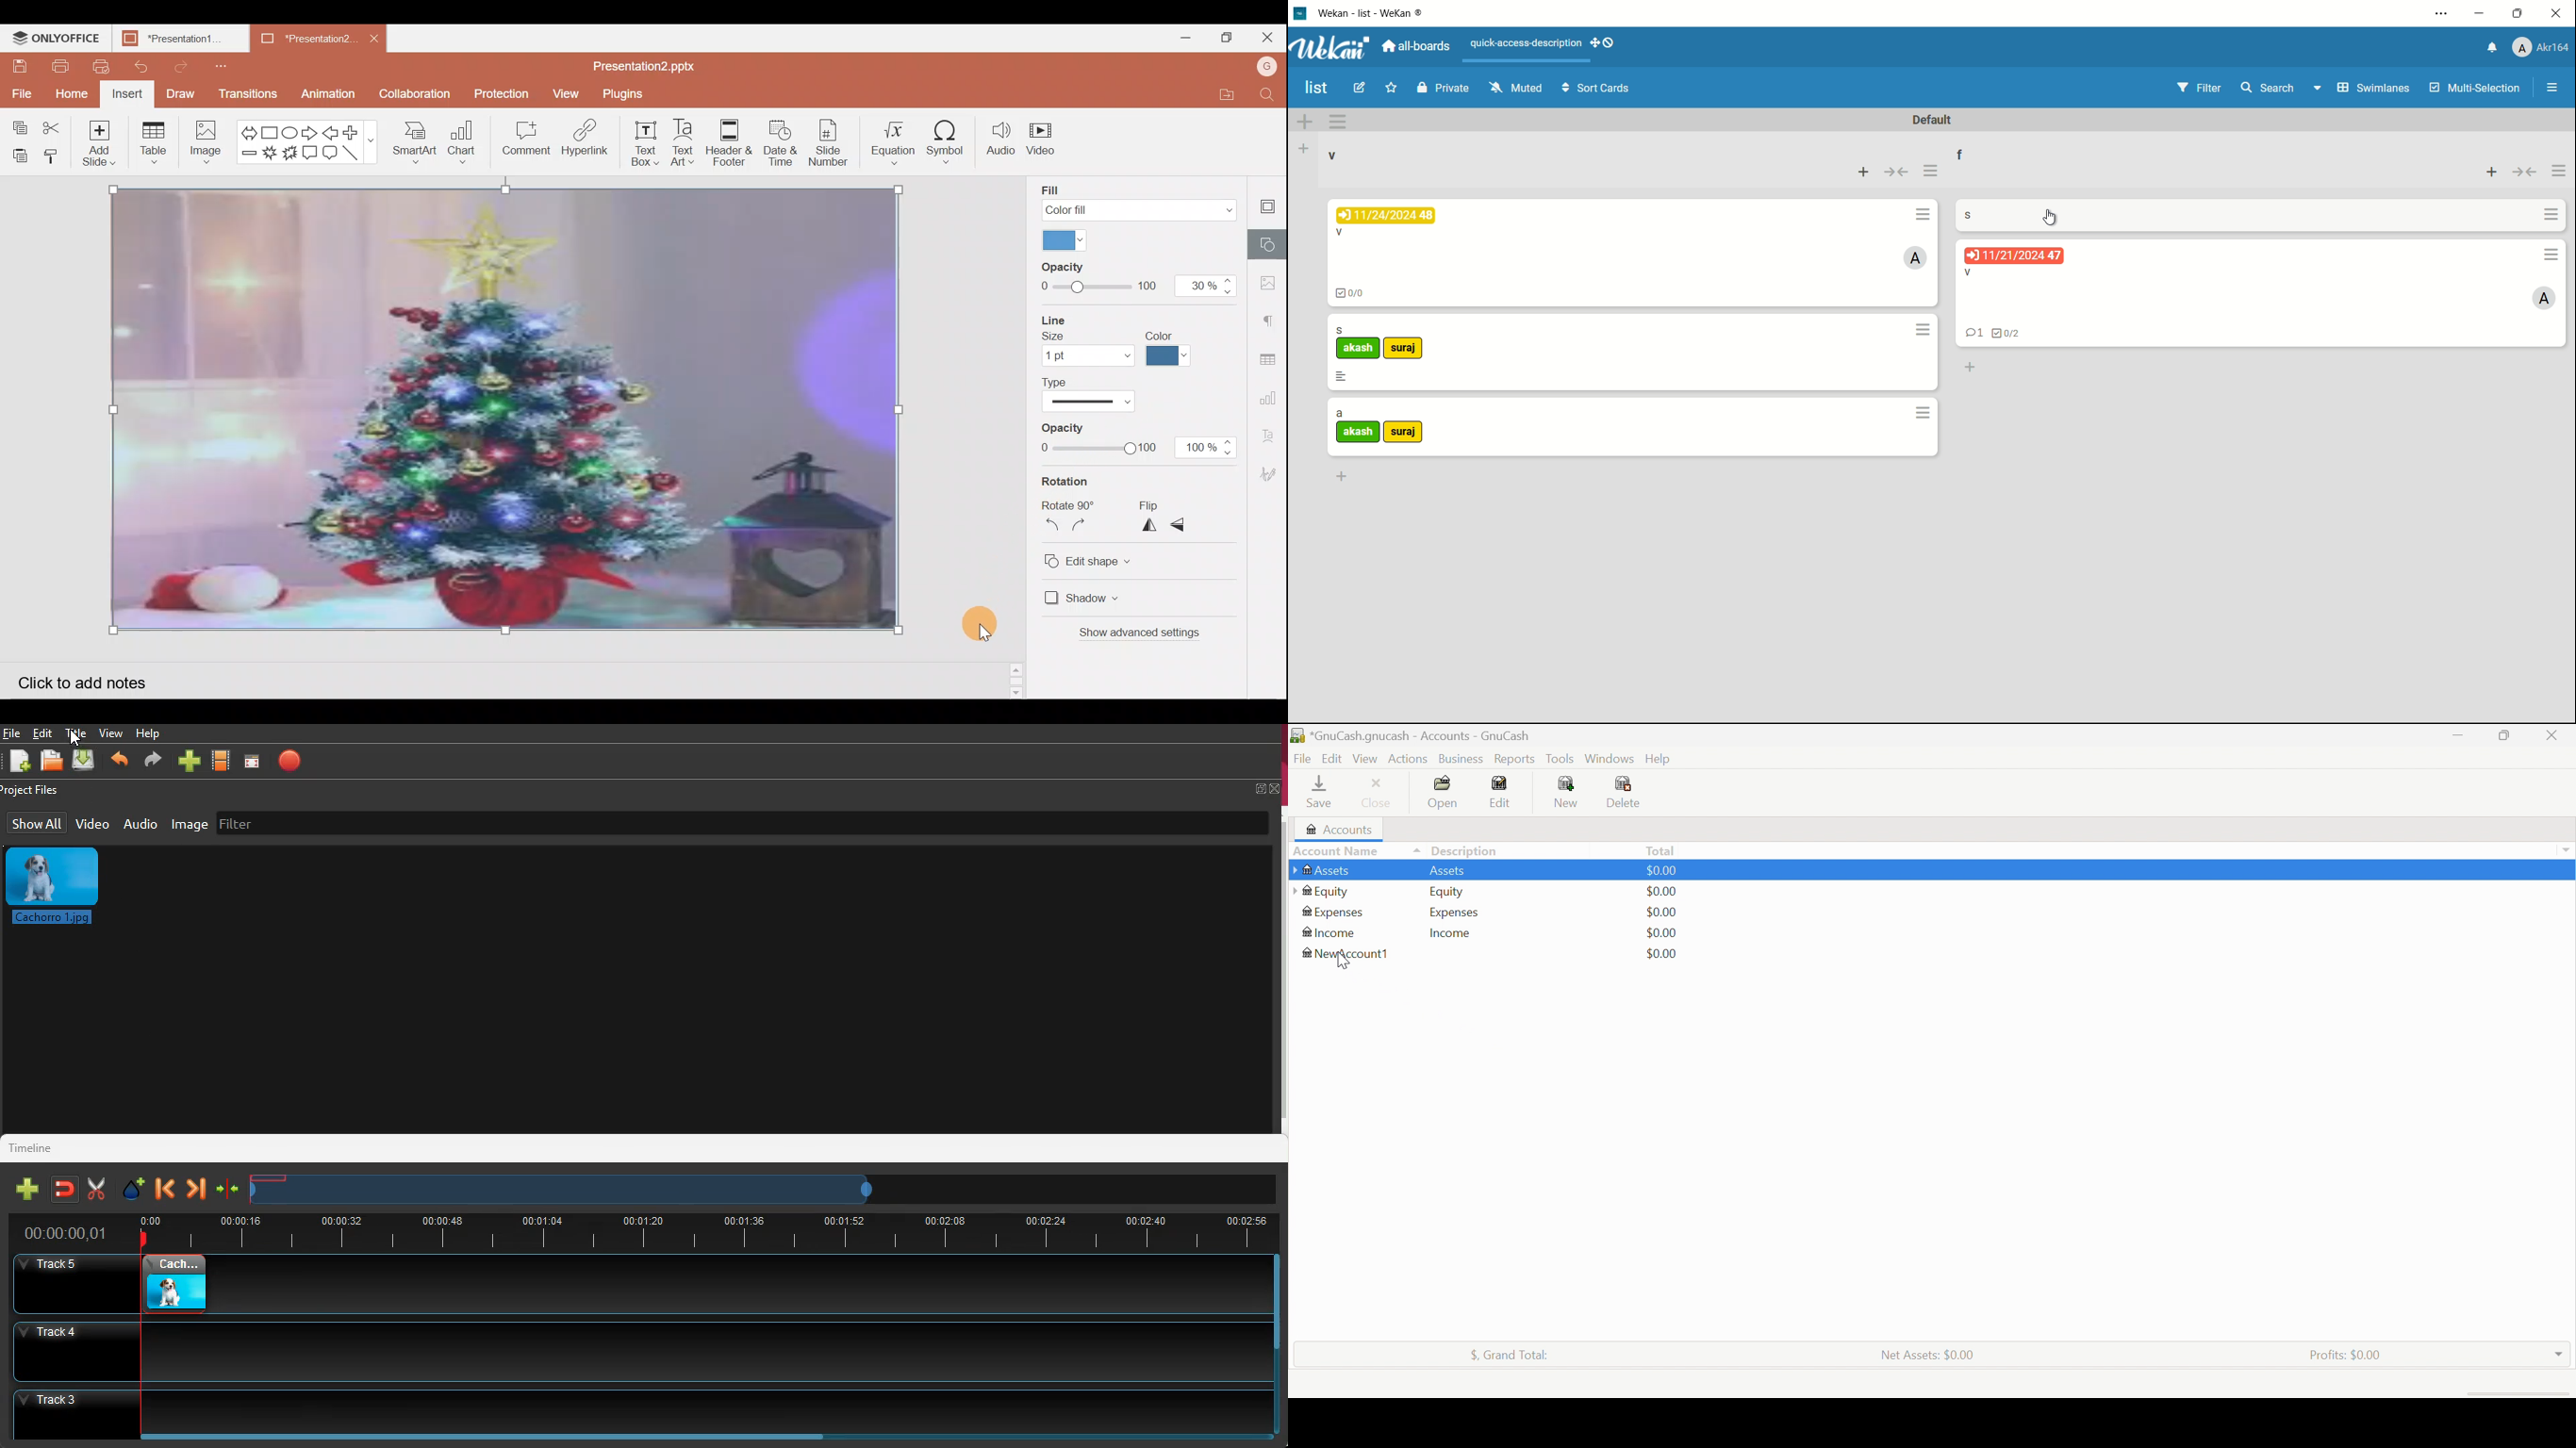 Image resolution: width=2576 pixels, height=1456 pixels. What do you see at coordinates (2518, 14) in the screenshot?
I see `maximize` at bounding box center [2518, 14].